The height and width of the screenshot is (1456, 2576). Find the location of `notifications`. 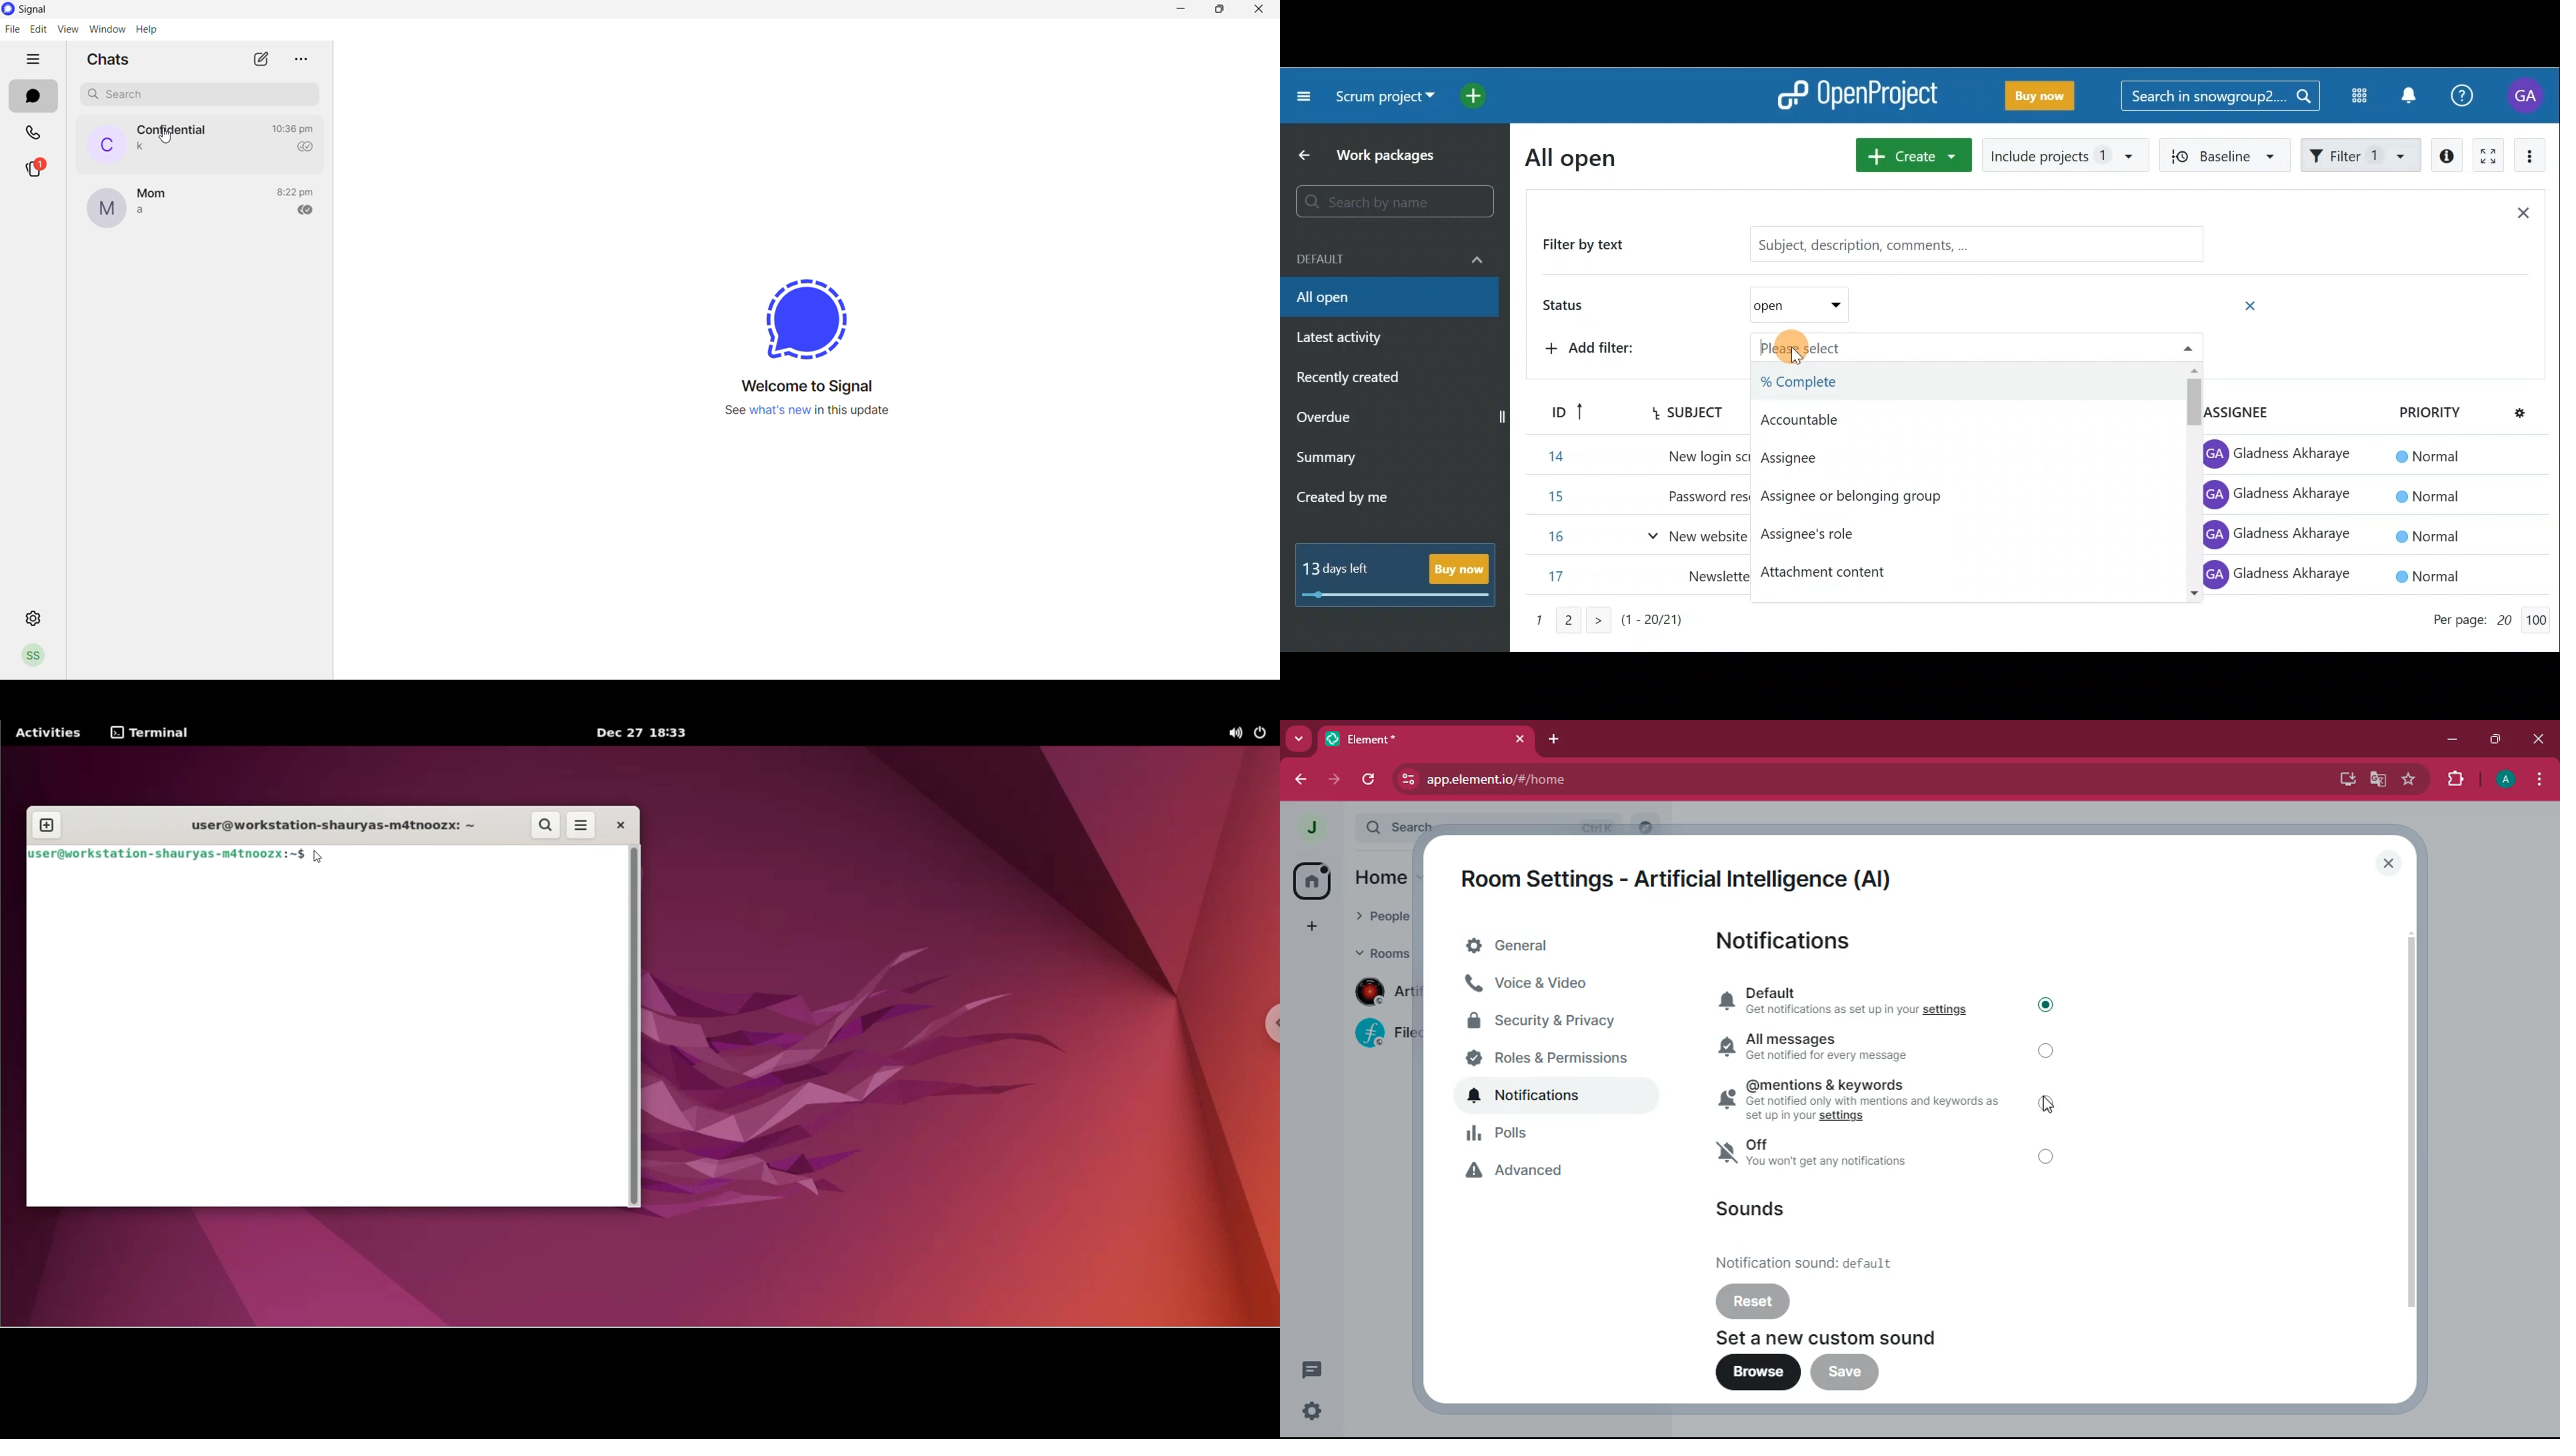

notifications is located at coordinates (1796, 944).